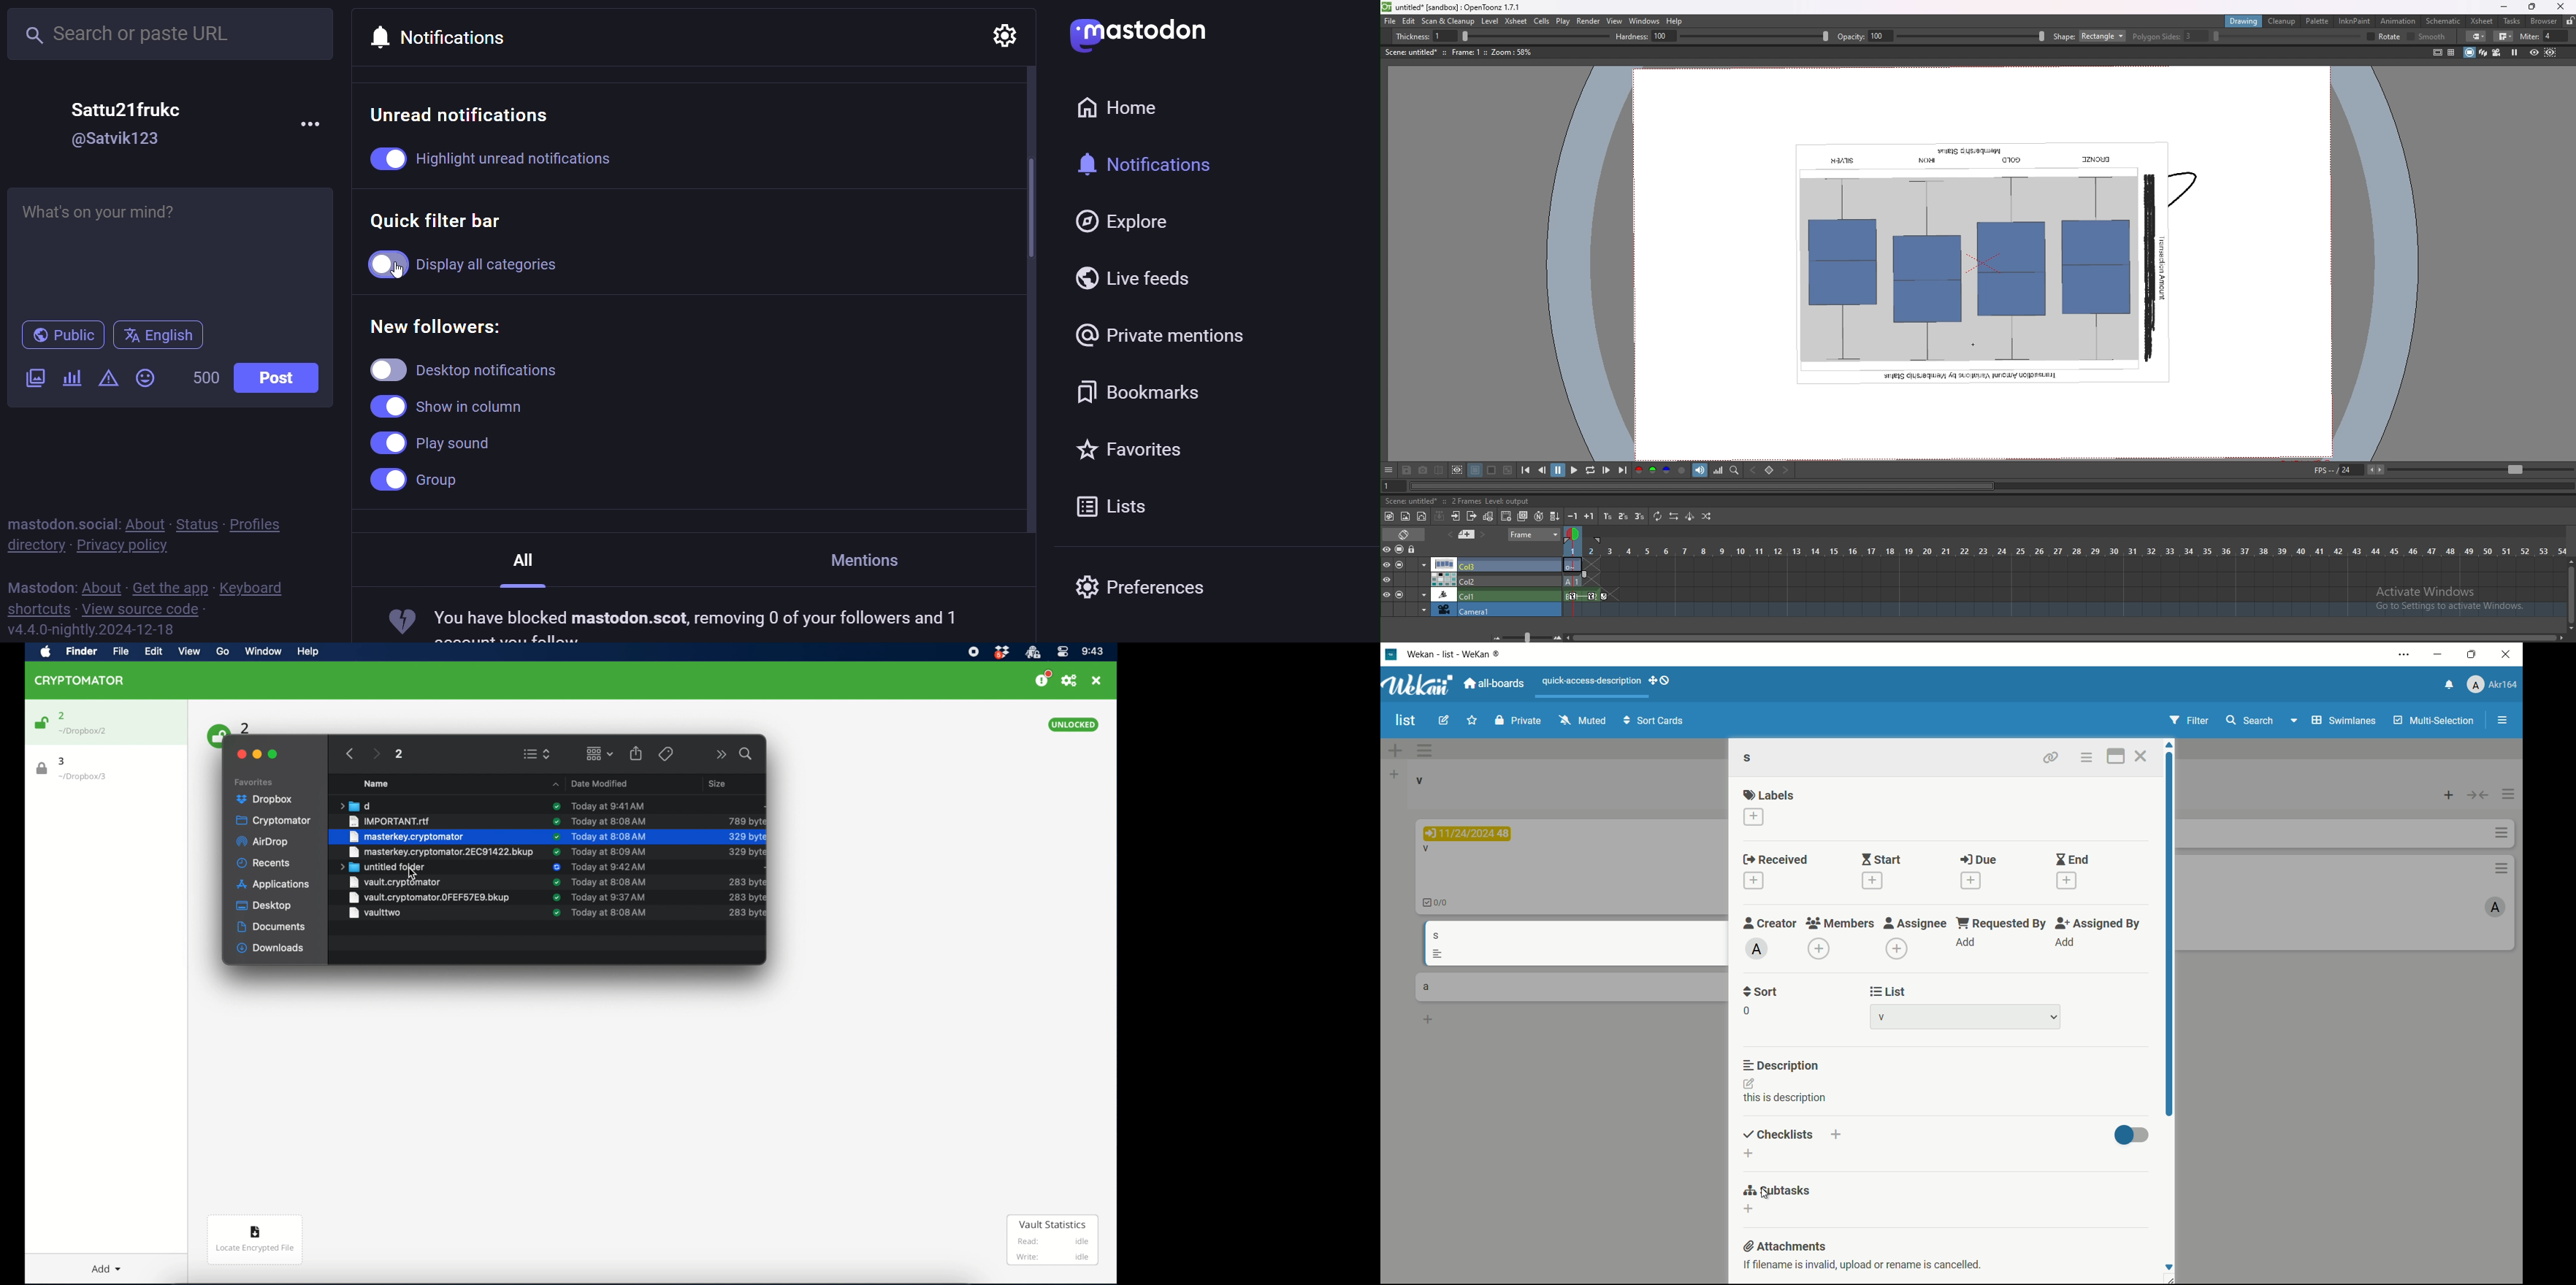 The height and width of the screenshot is (1288, 2576). What do you see at coordinates (973, 652) in the screenshot?
I see `screen recorder icon` at bounding box center [973, 652].